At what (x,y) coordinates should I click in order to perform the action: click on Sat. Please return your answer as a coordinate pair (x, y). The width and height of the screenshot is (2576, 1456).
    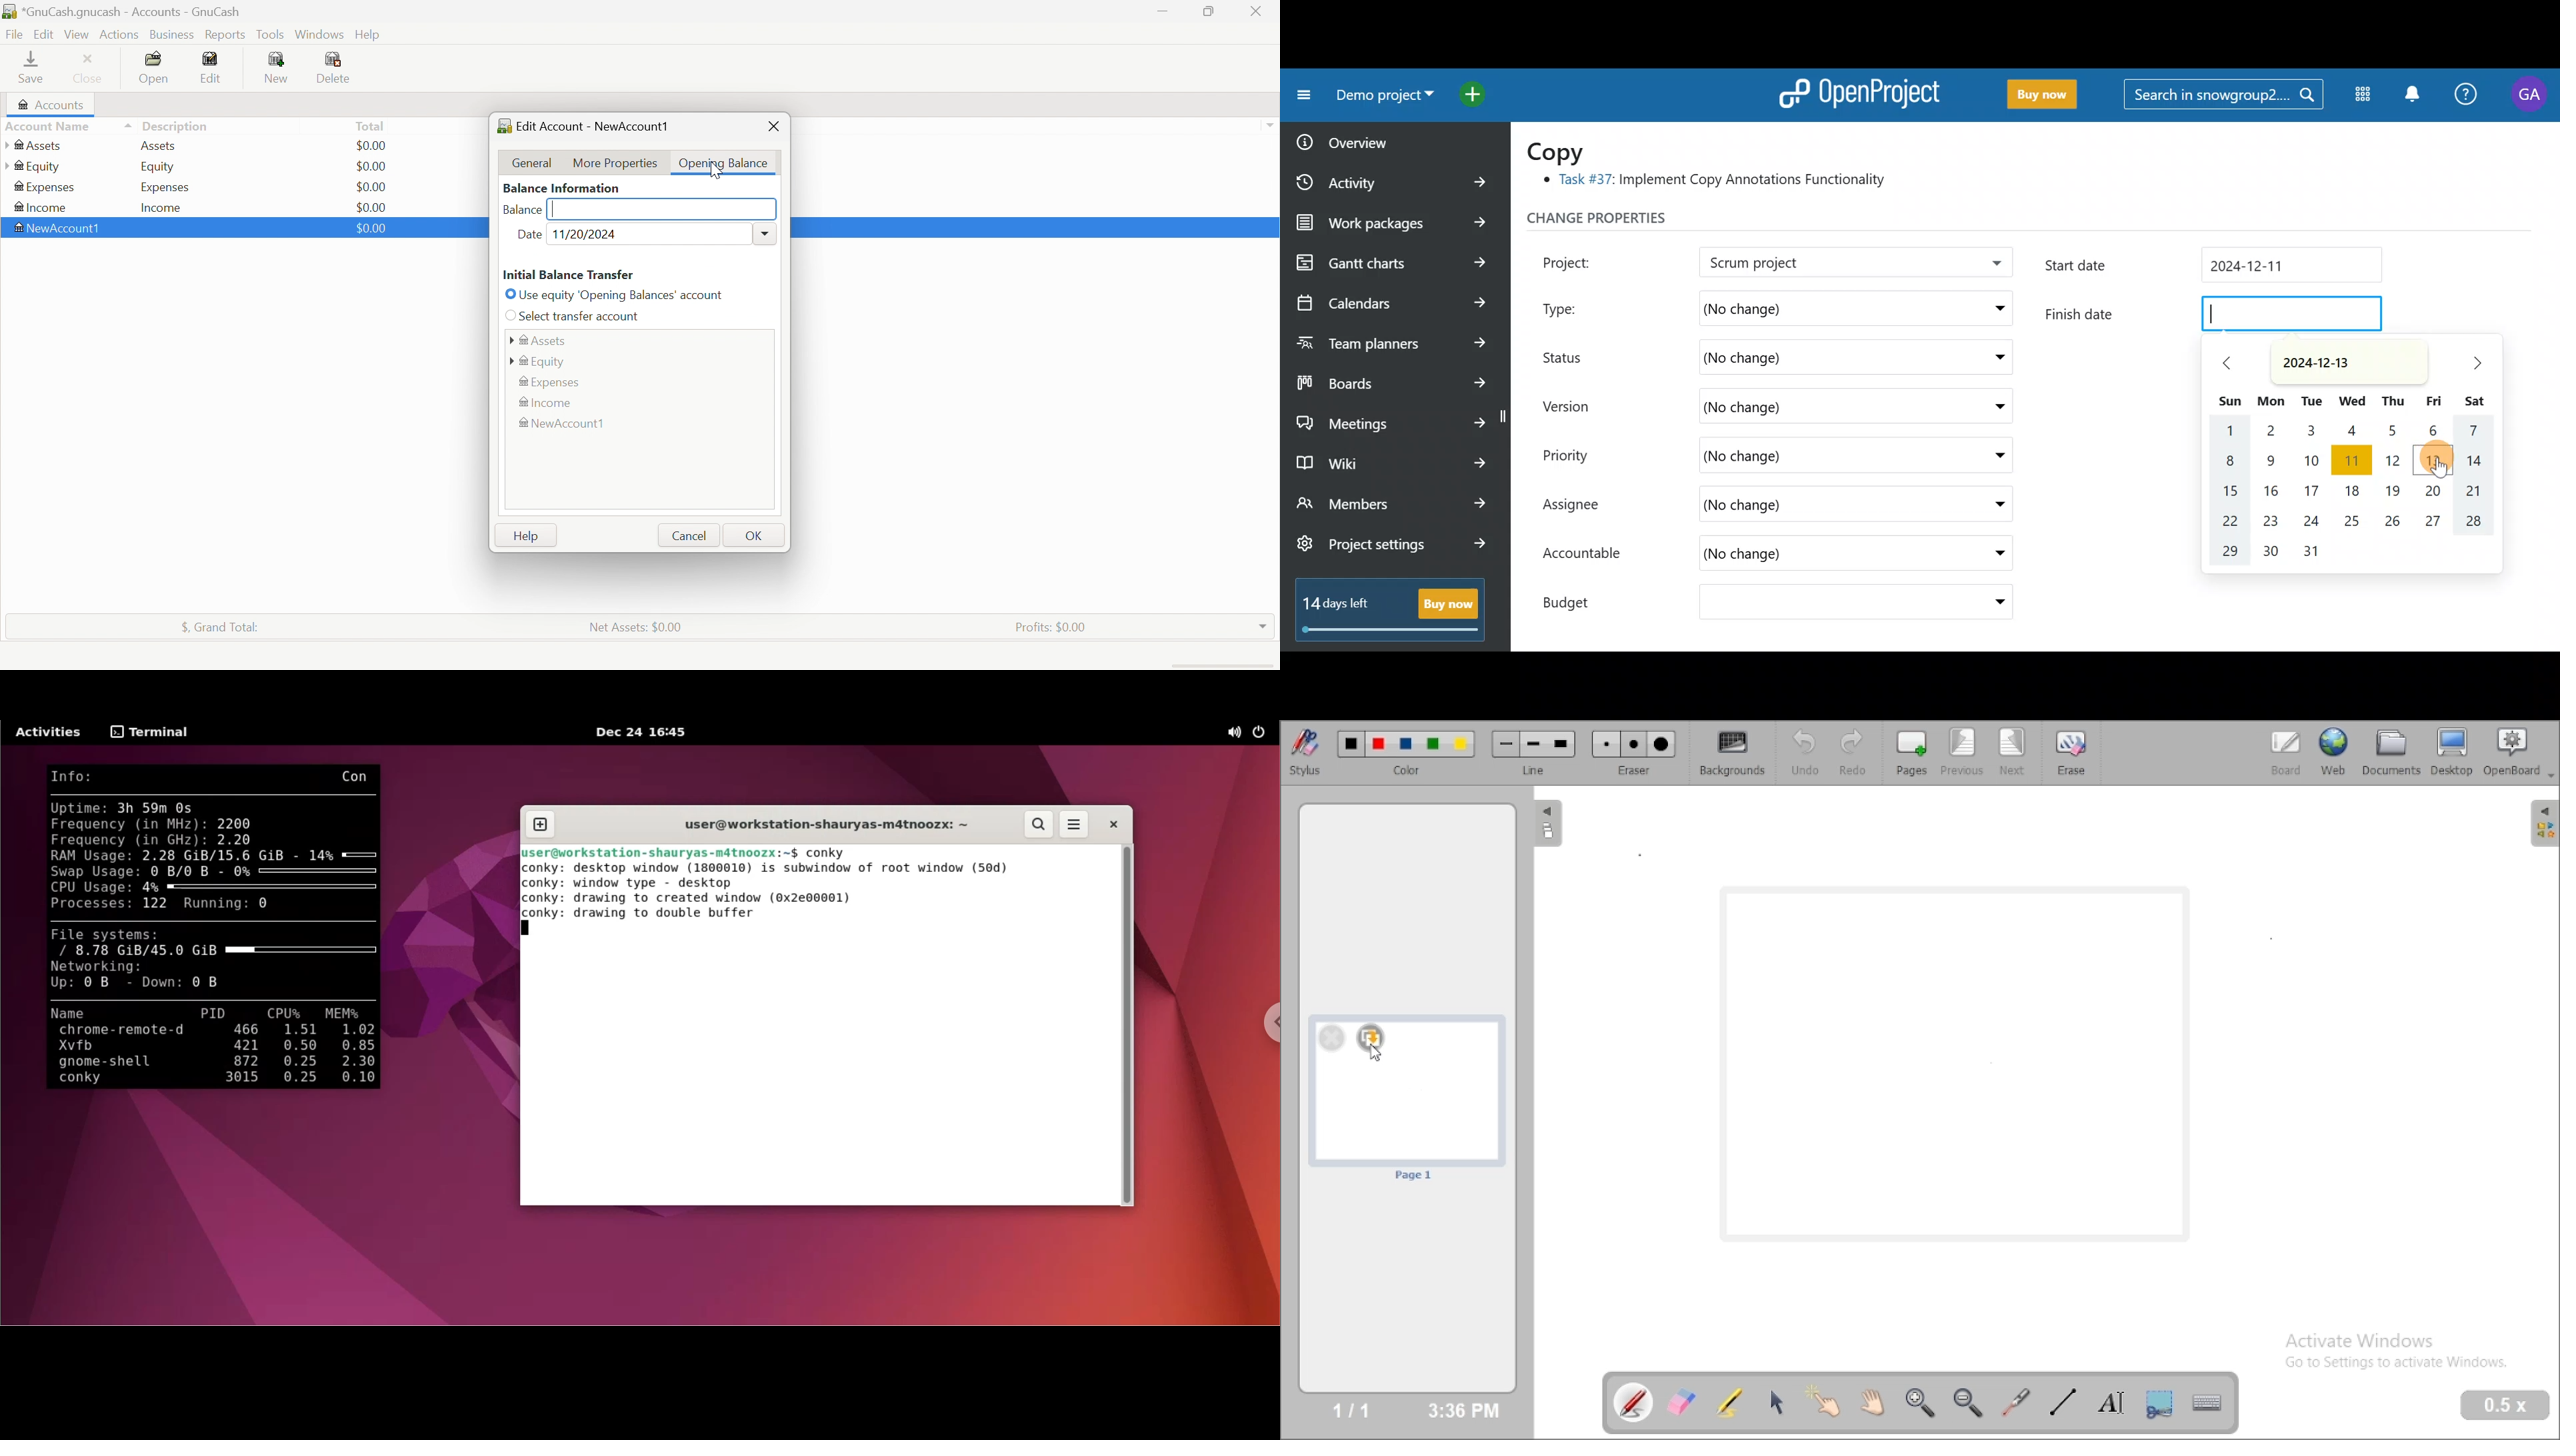
    Looking at the image, I should click on (2477, 399).